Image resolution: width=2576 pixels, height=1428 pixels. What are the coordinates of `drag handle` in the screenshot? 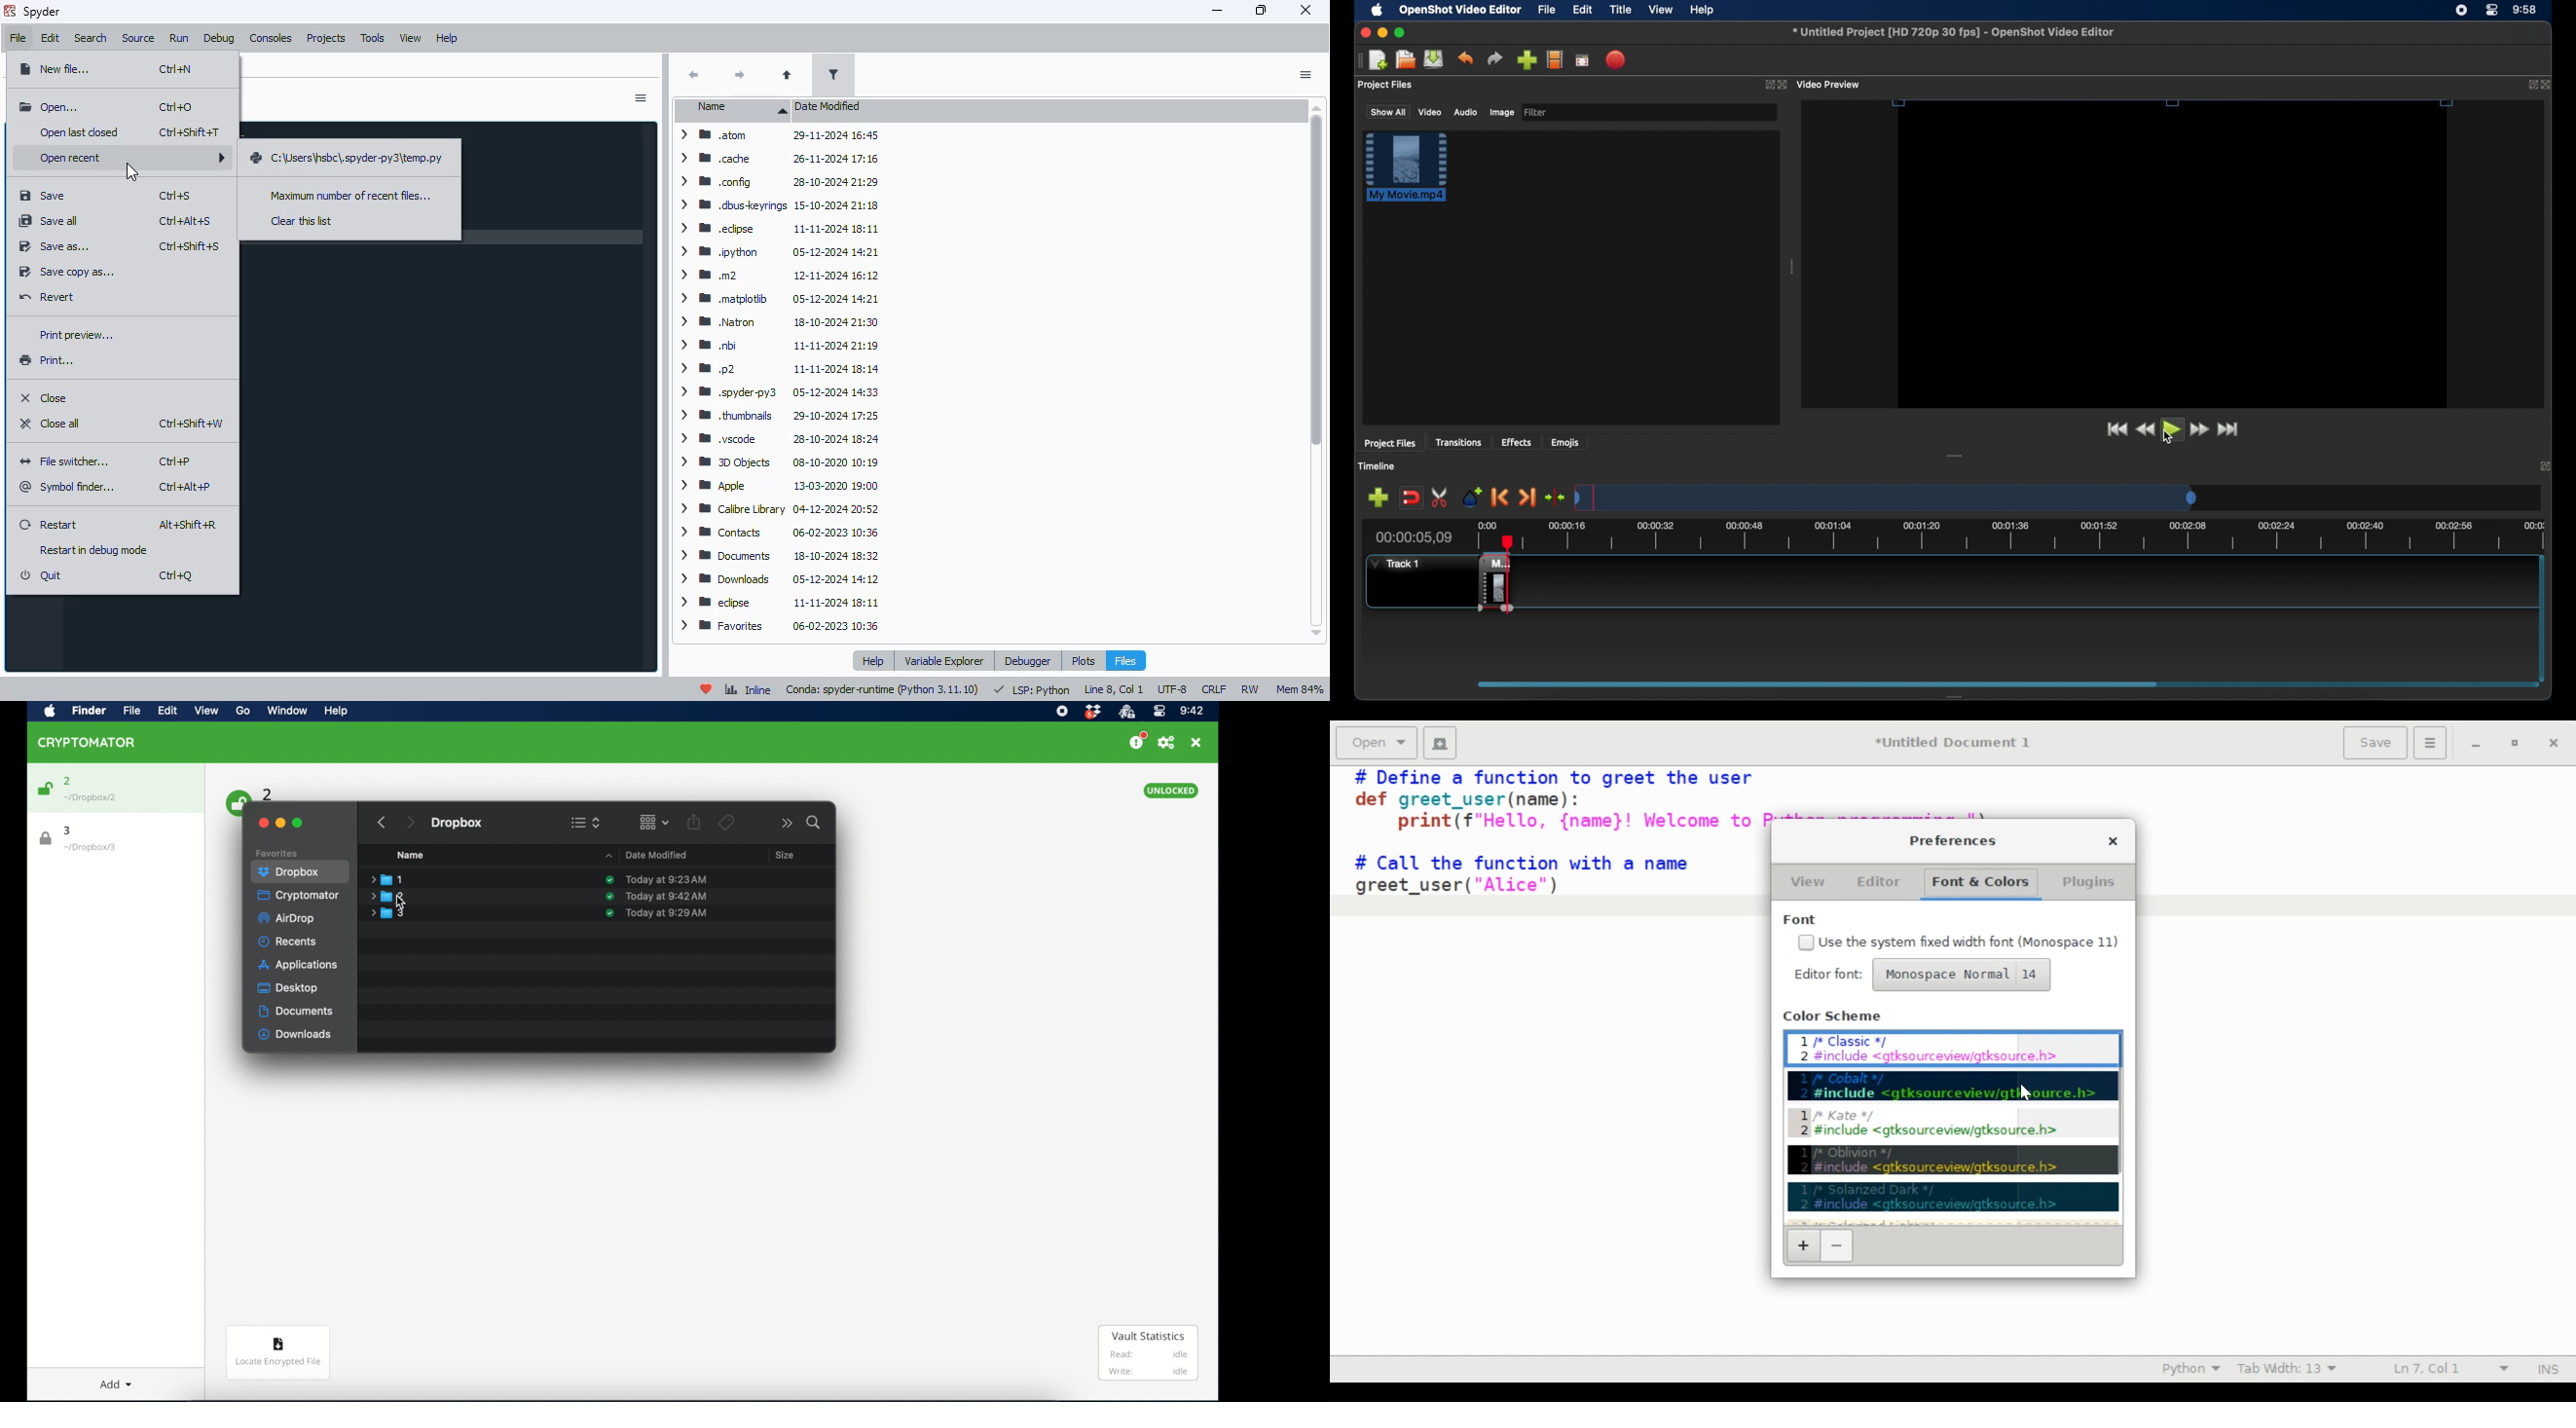 It's located at (1359, 60).